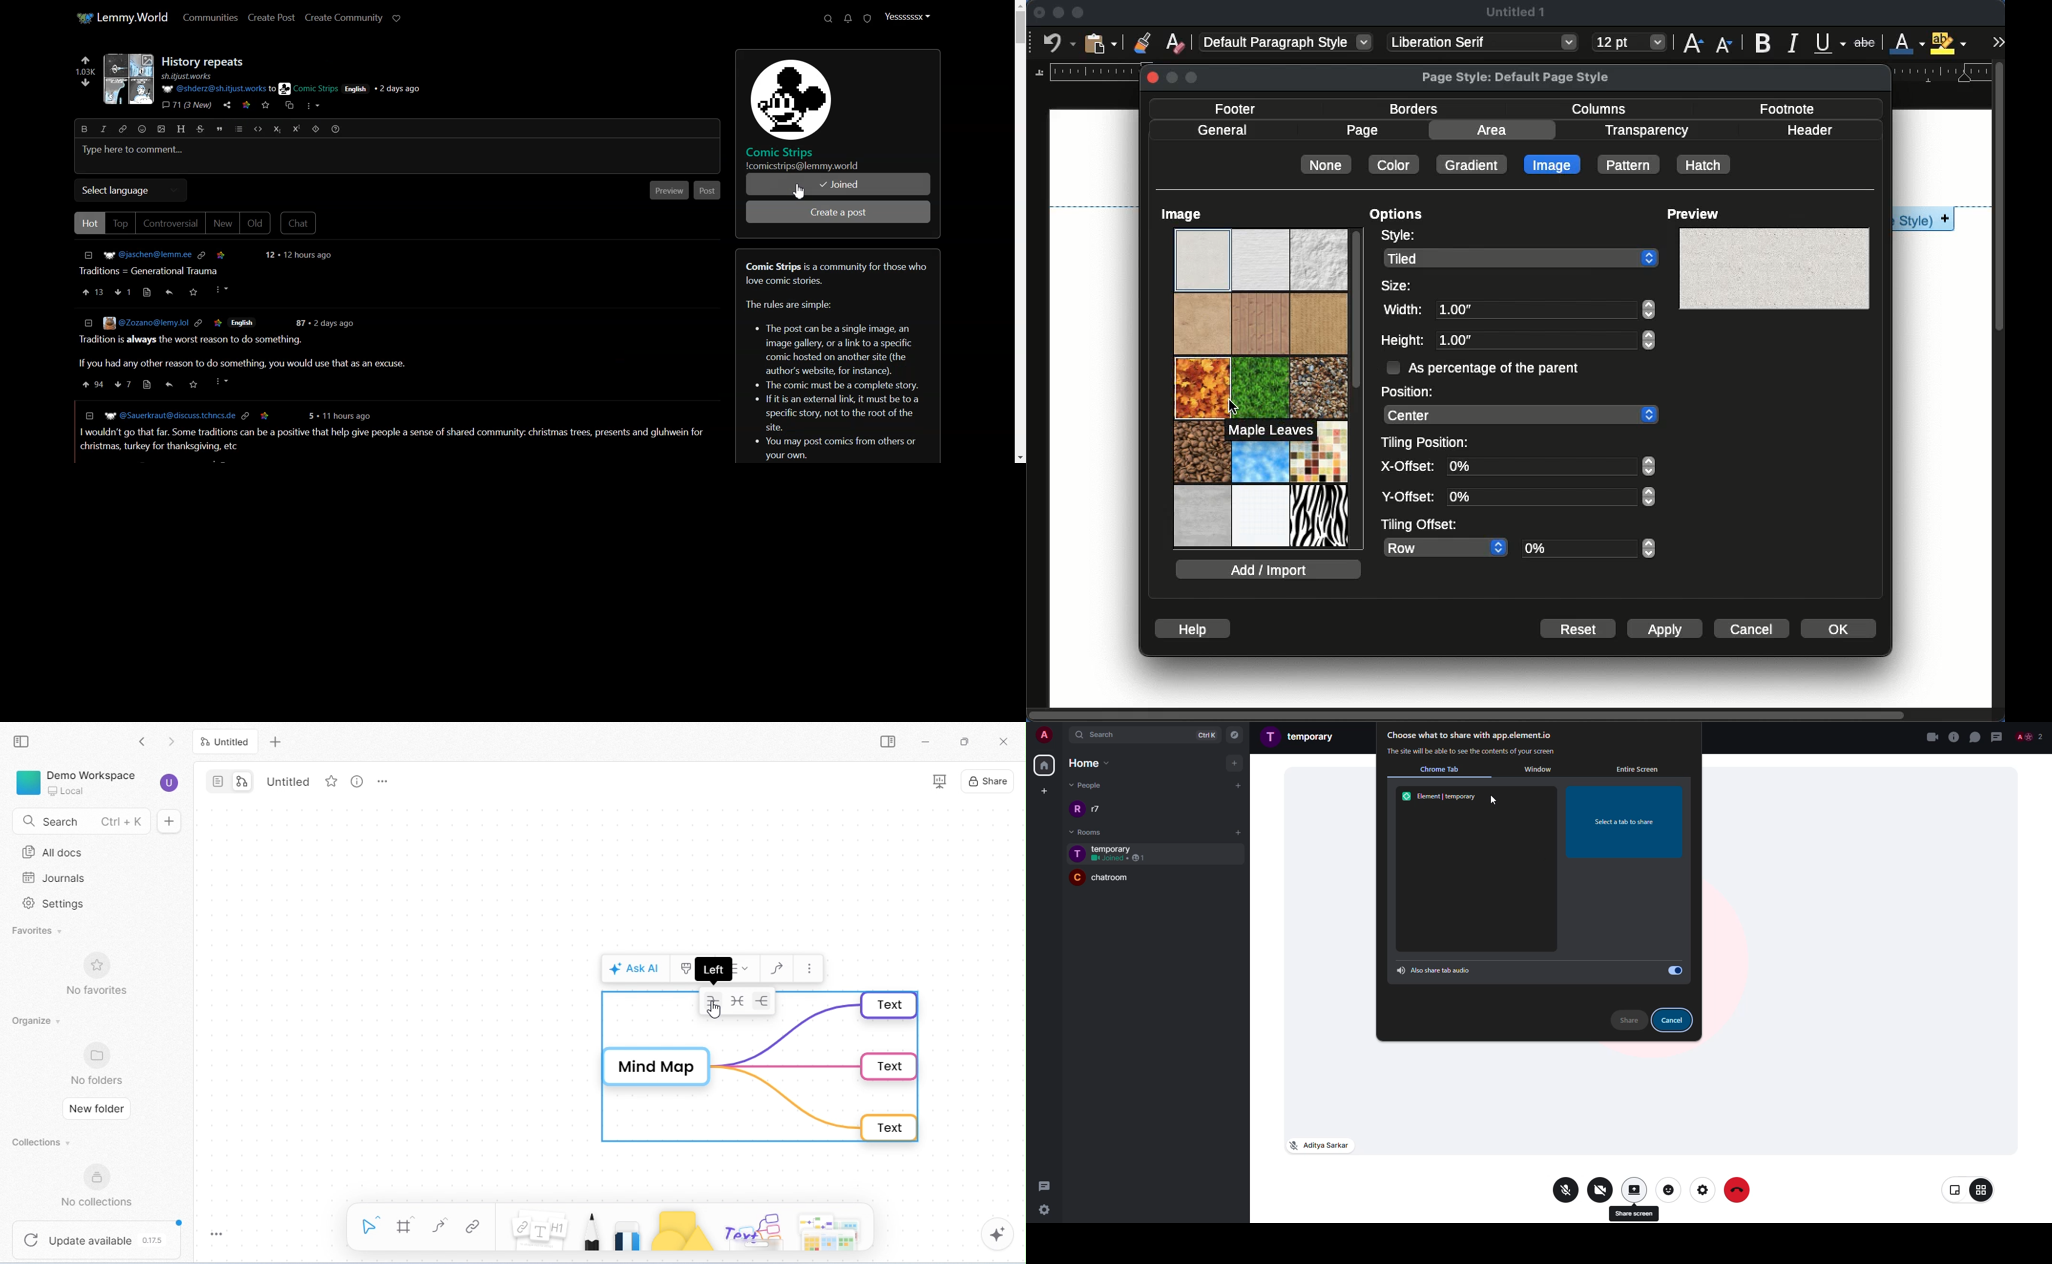 The width and height of the screenshot is (2072, 1288). I want to click on save, so click(265, 416).